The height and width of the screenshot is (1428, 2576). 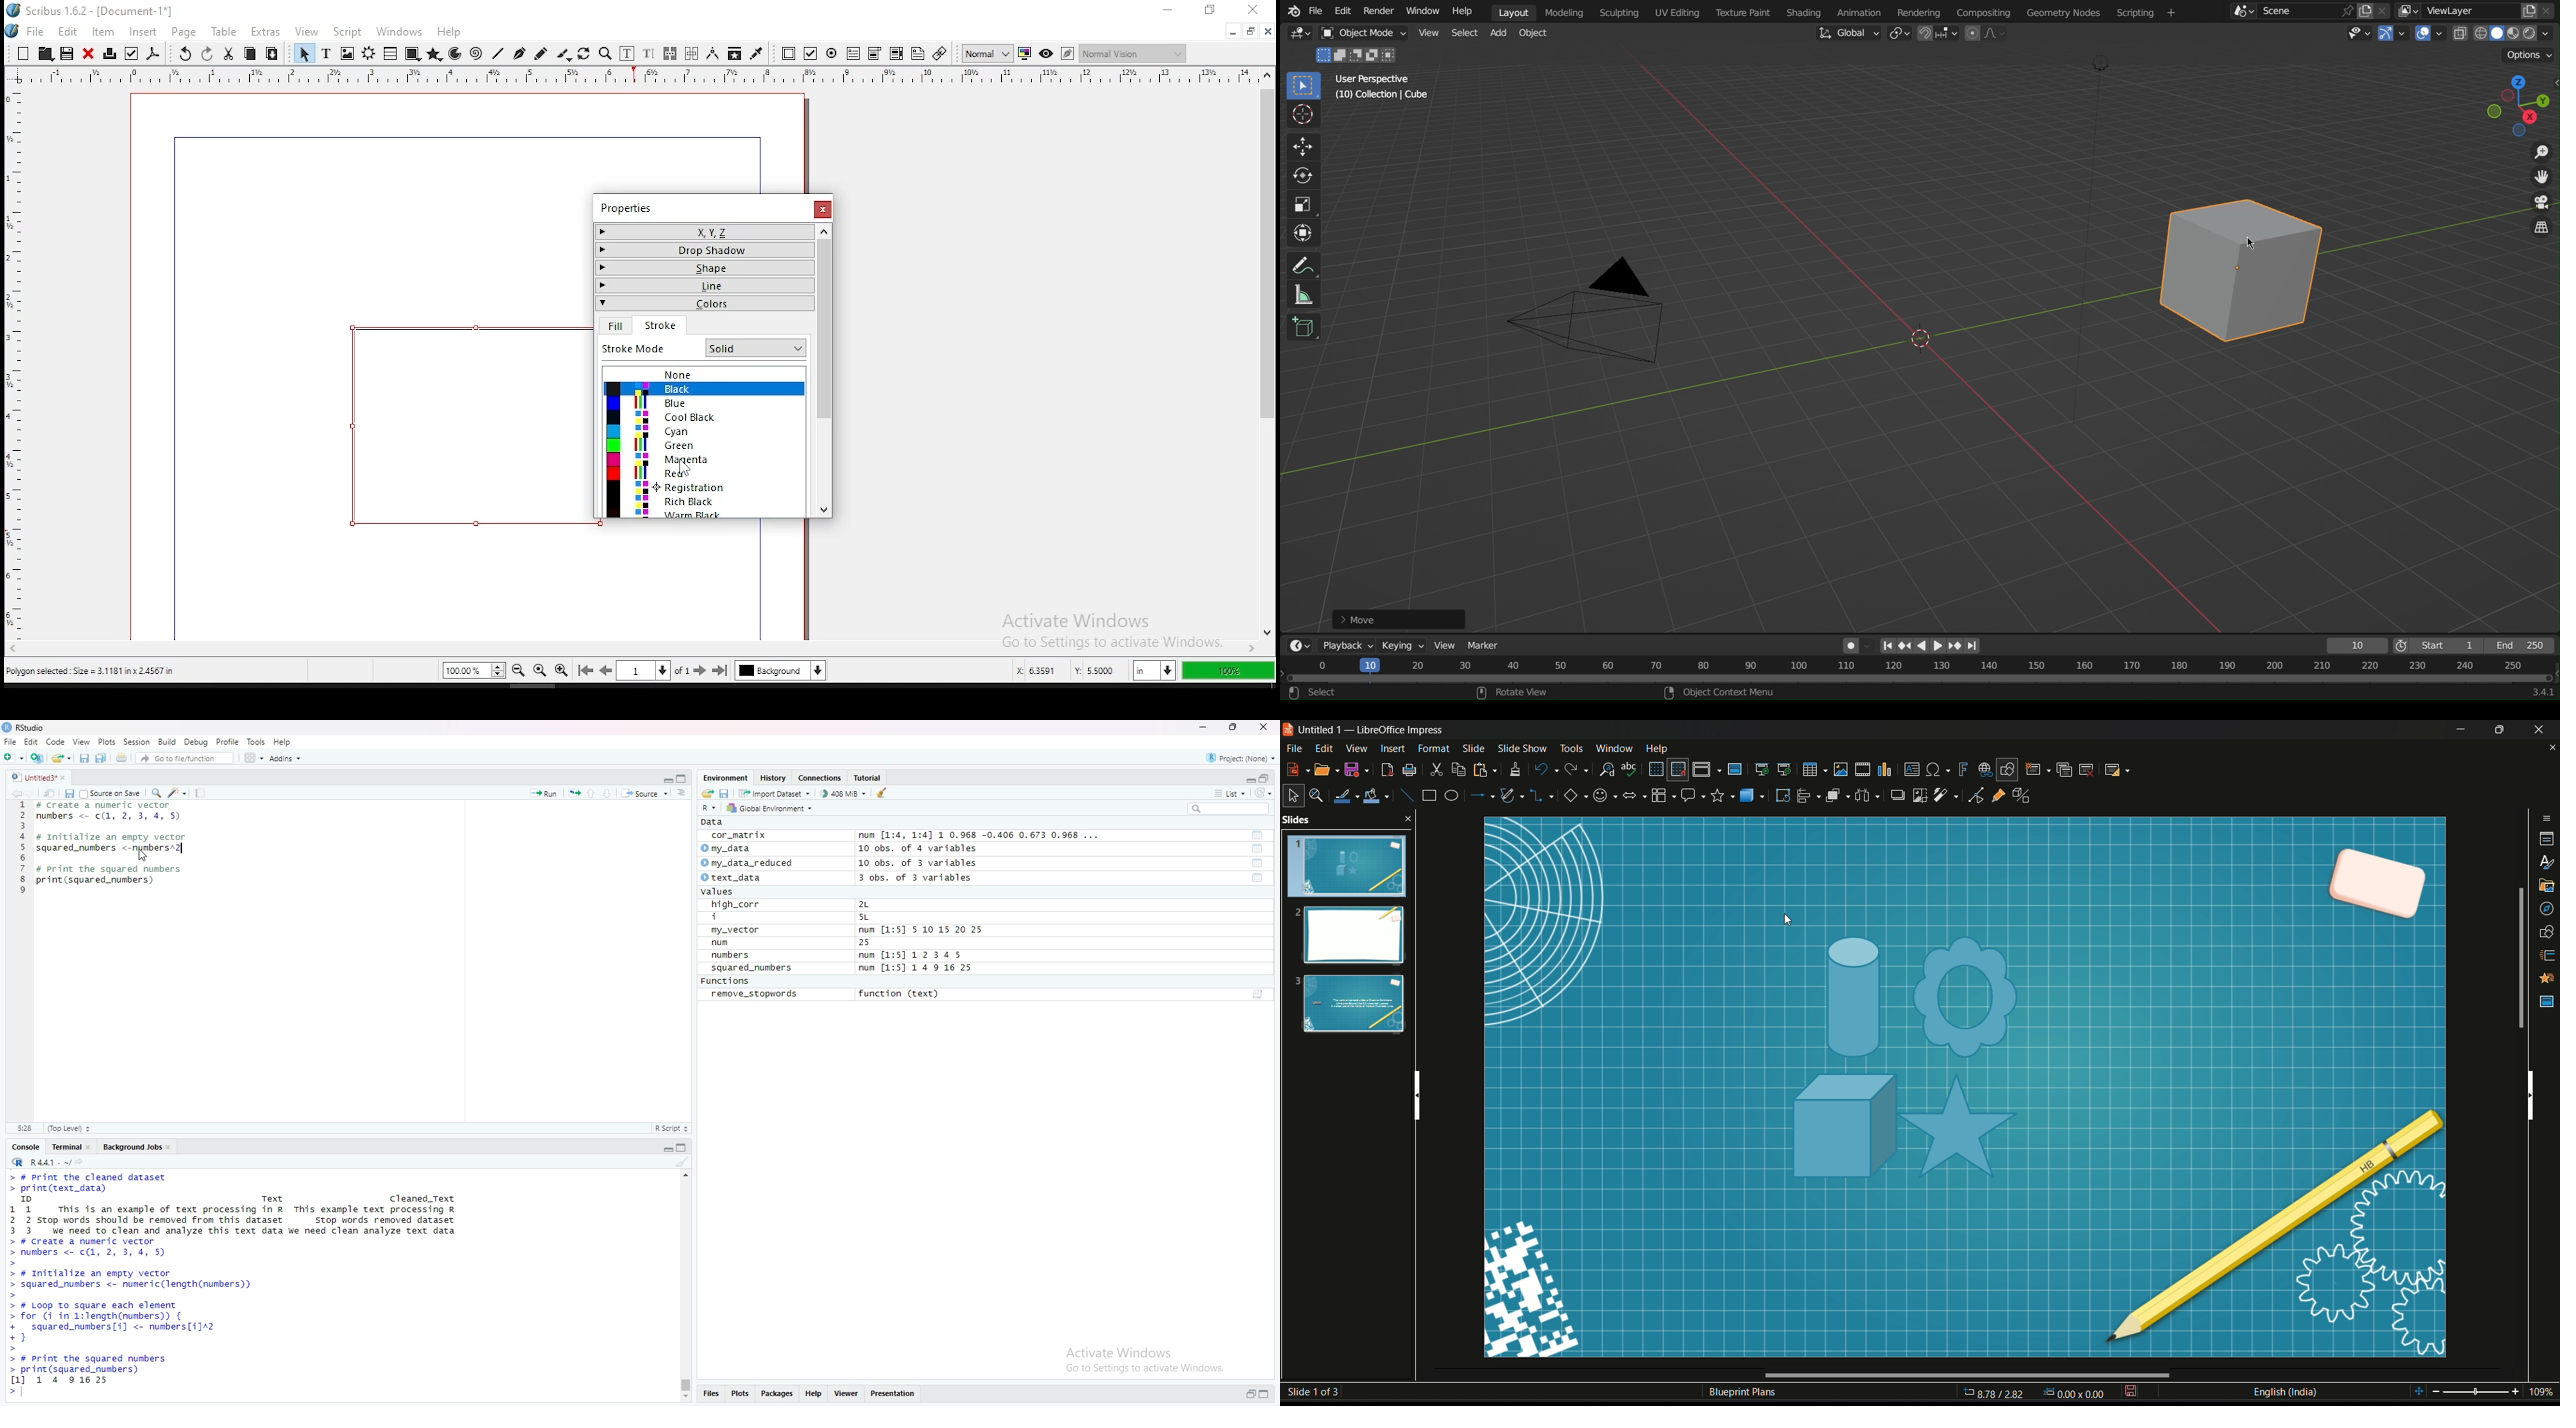 I want to click on Global, so click(x=1847, y=33).